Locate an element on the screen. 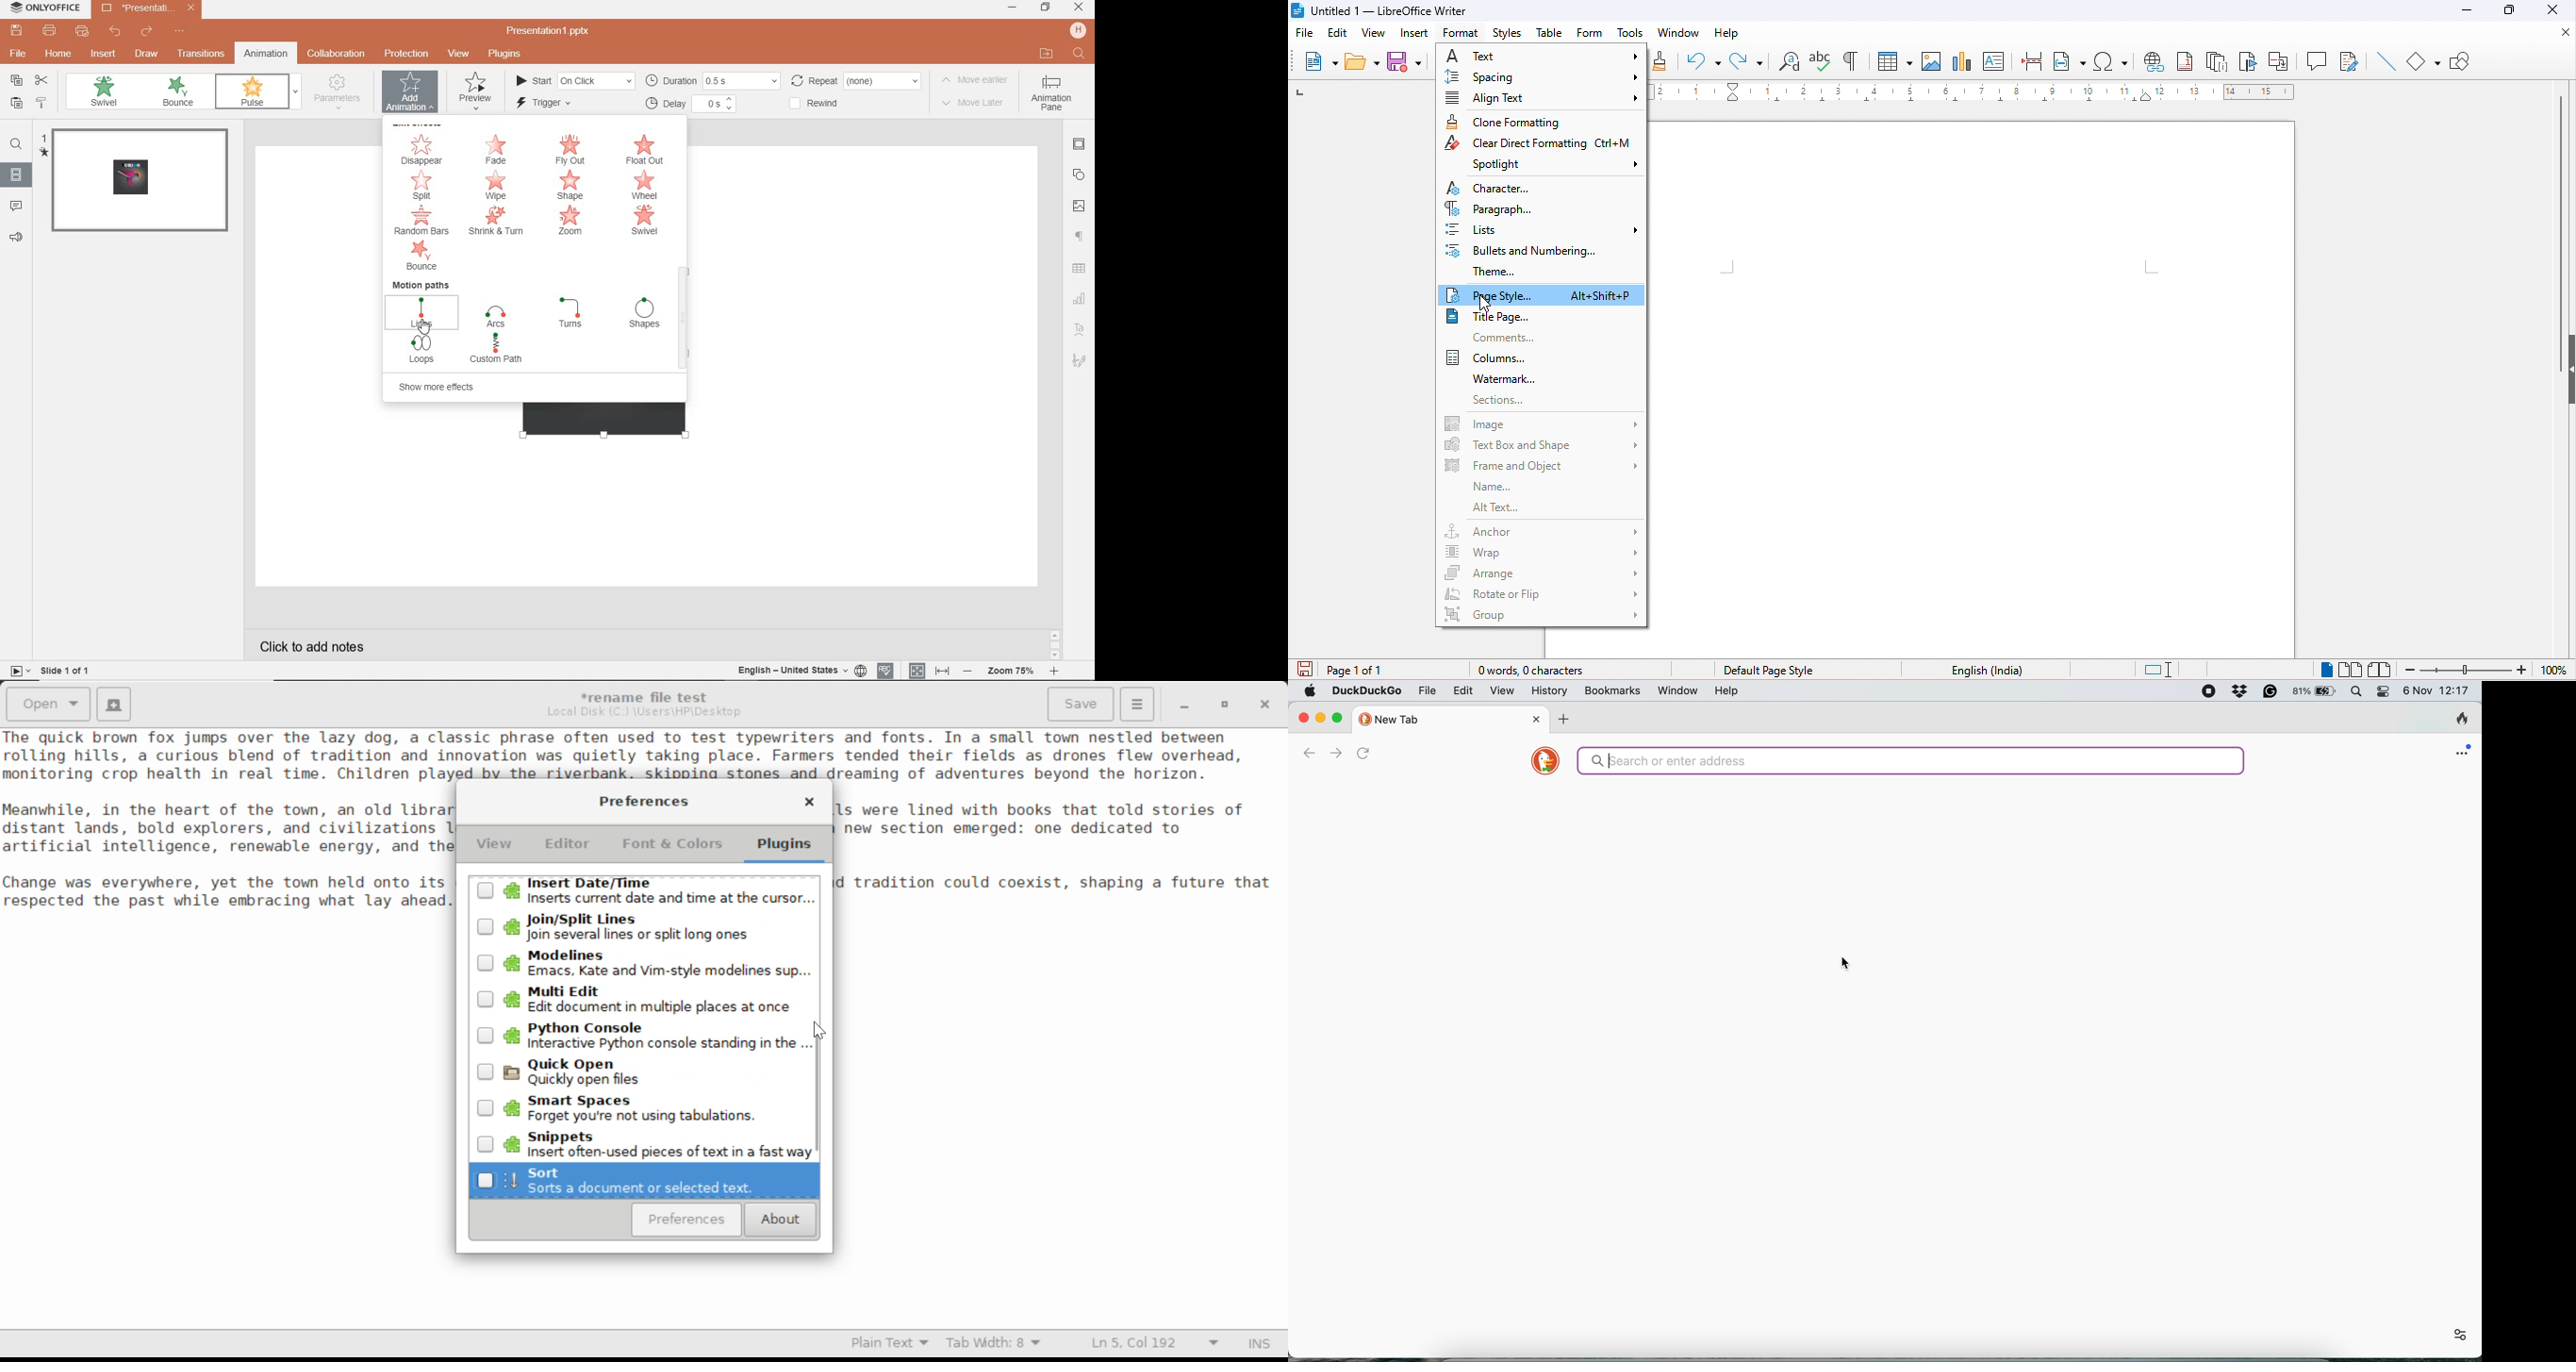 Image resolution: width=2576 pixels, height=1372 pixels. hp is located at coordinates (1079, 30).